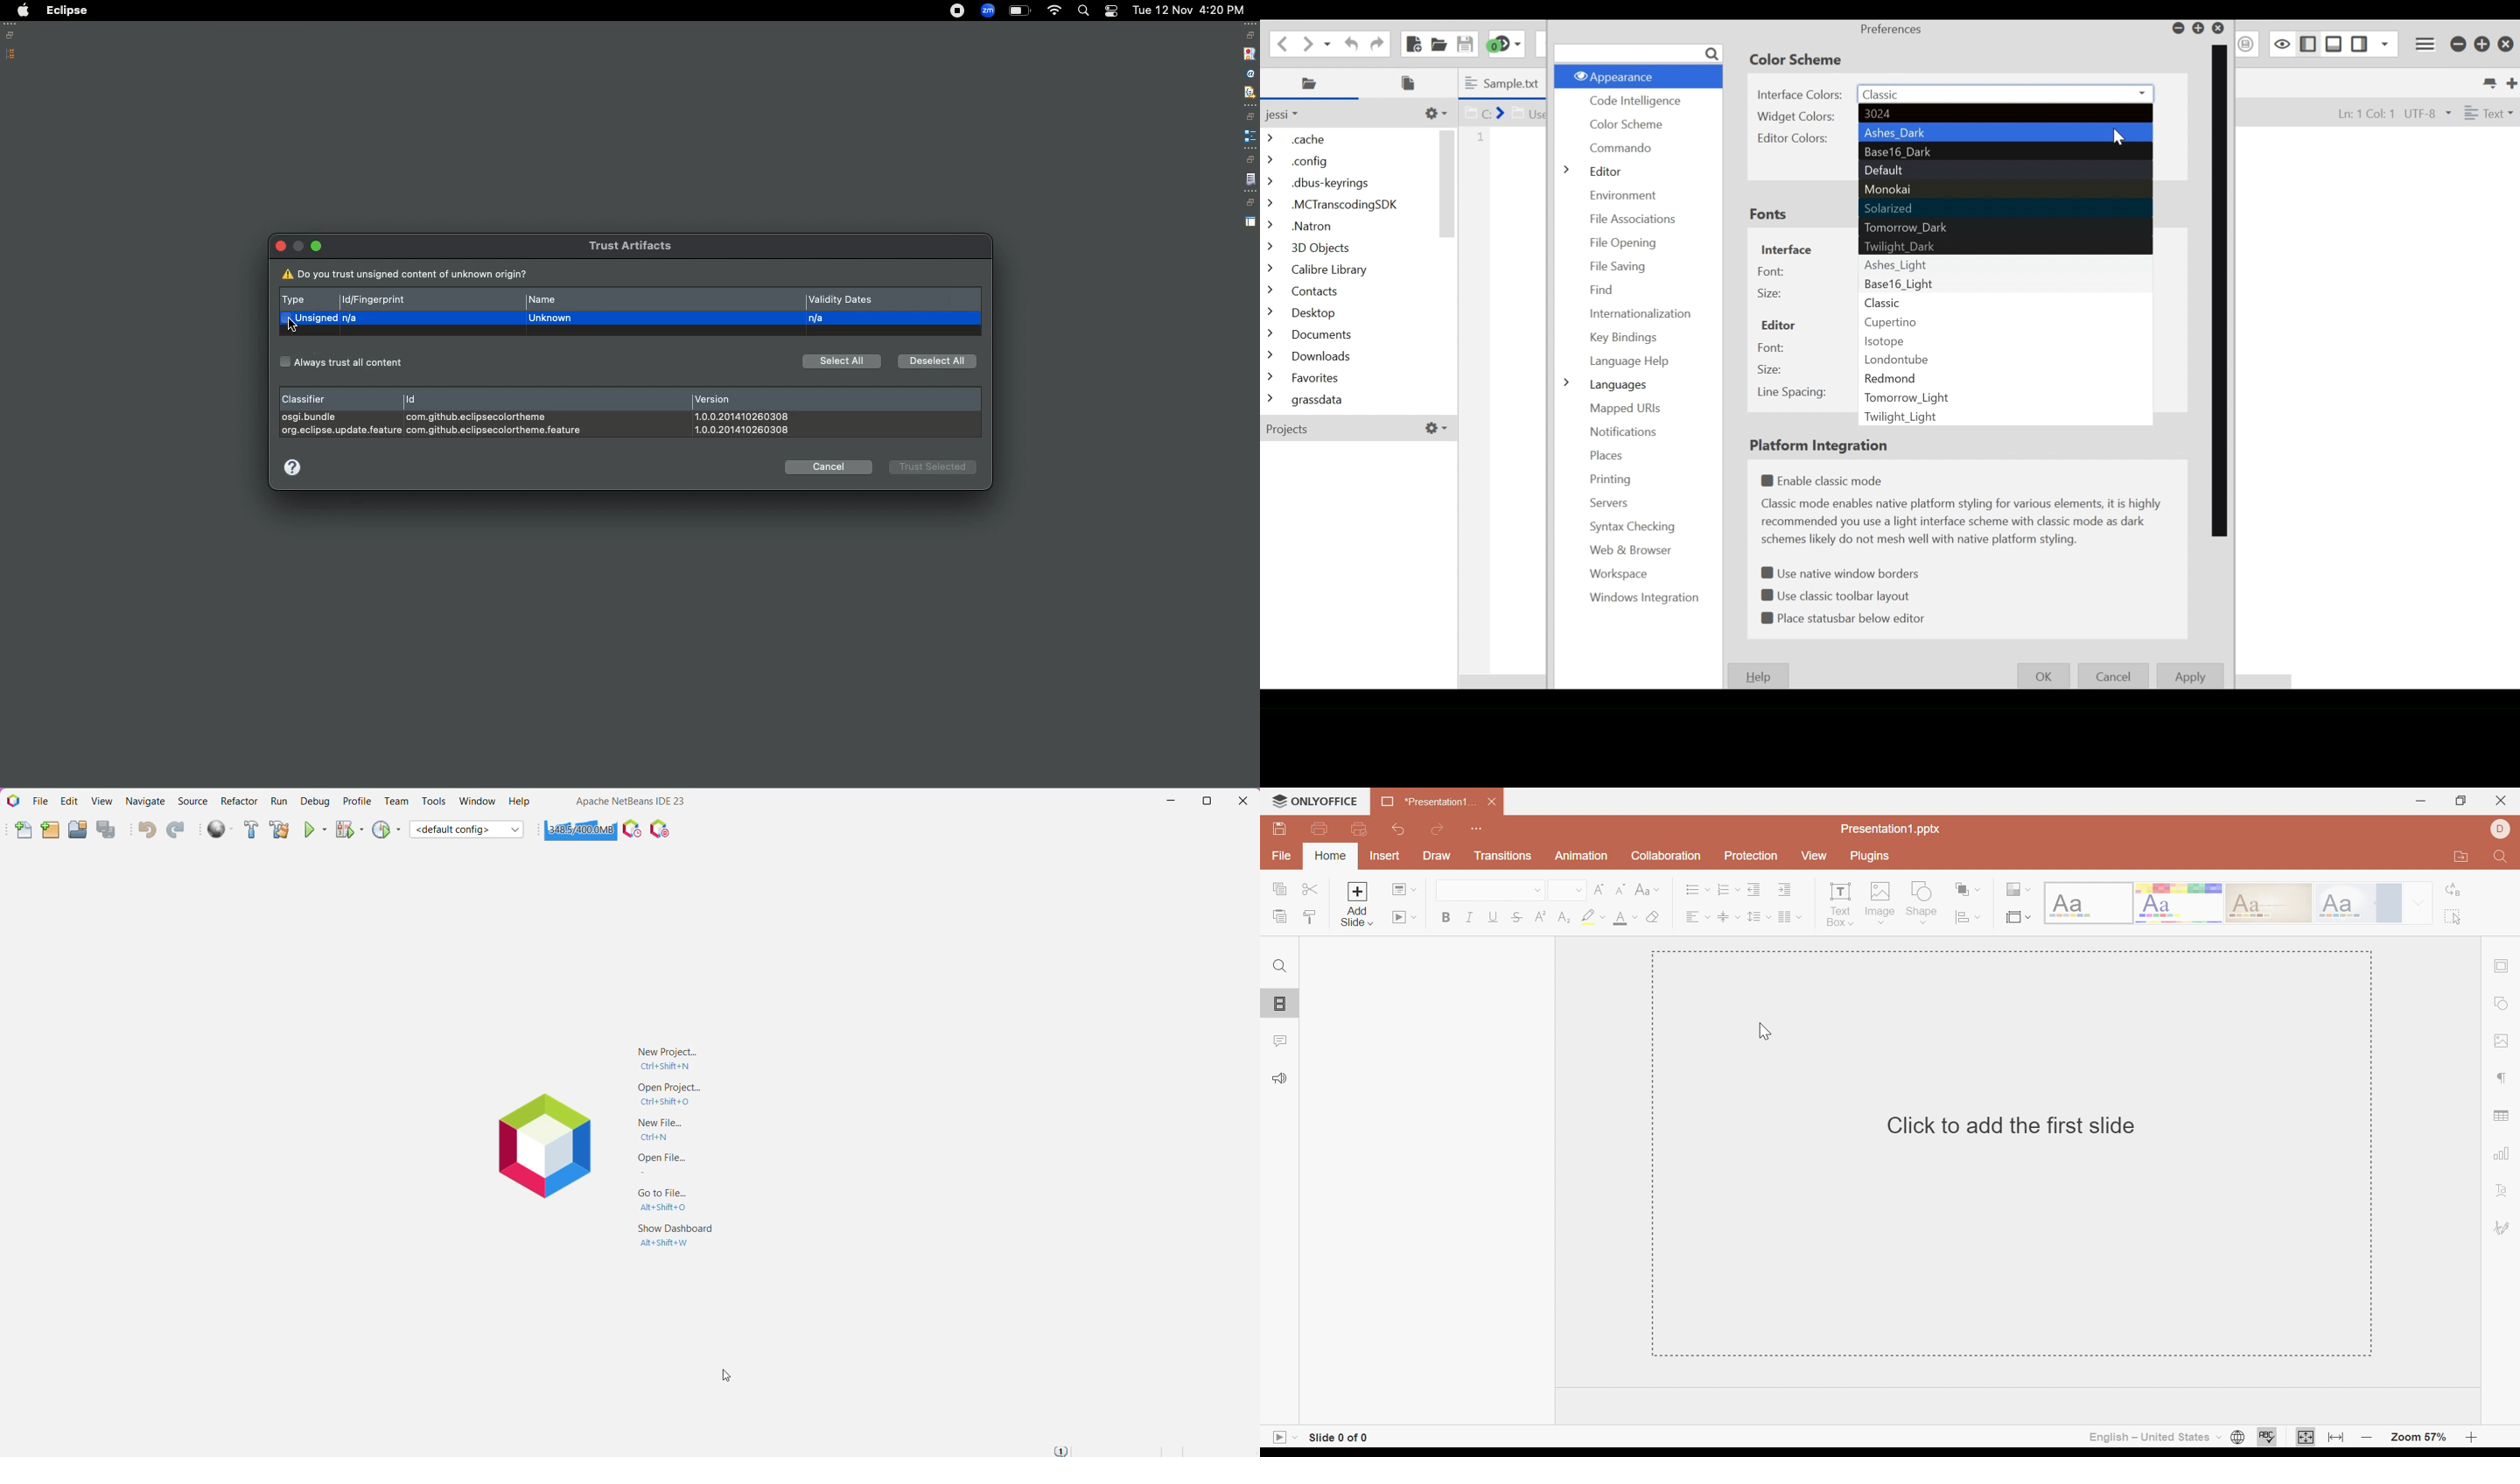  What do you see at coordinates (2368, 1440) in the screenshot?
I see `Zoom out` at bounding box center [2368, 1440].